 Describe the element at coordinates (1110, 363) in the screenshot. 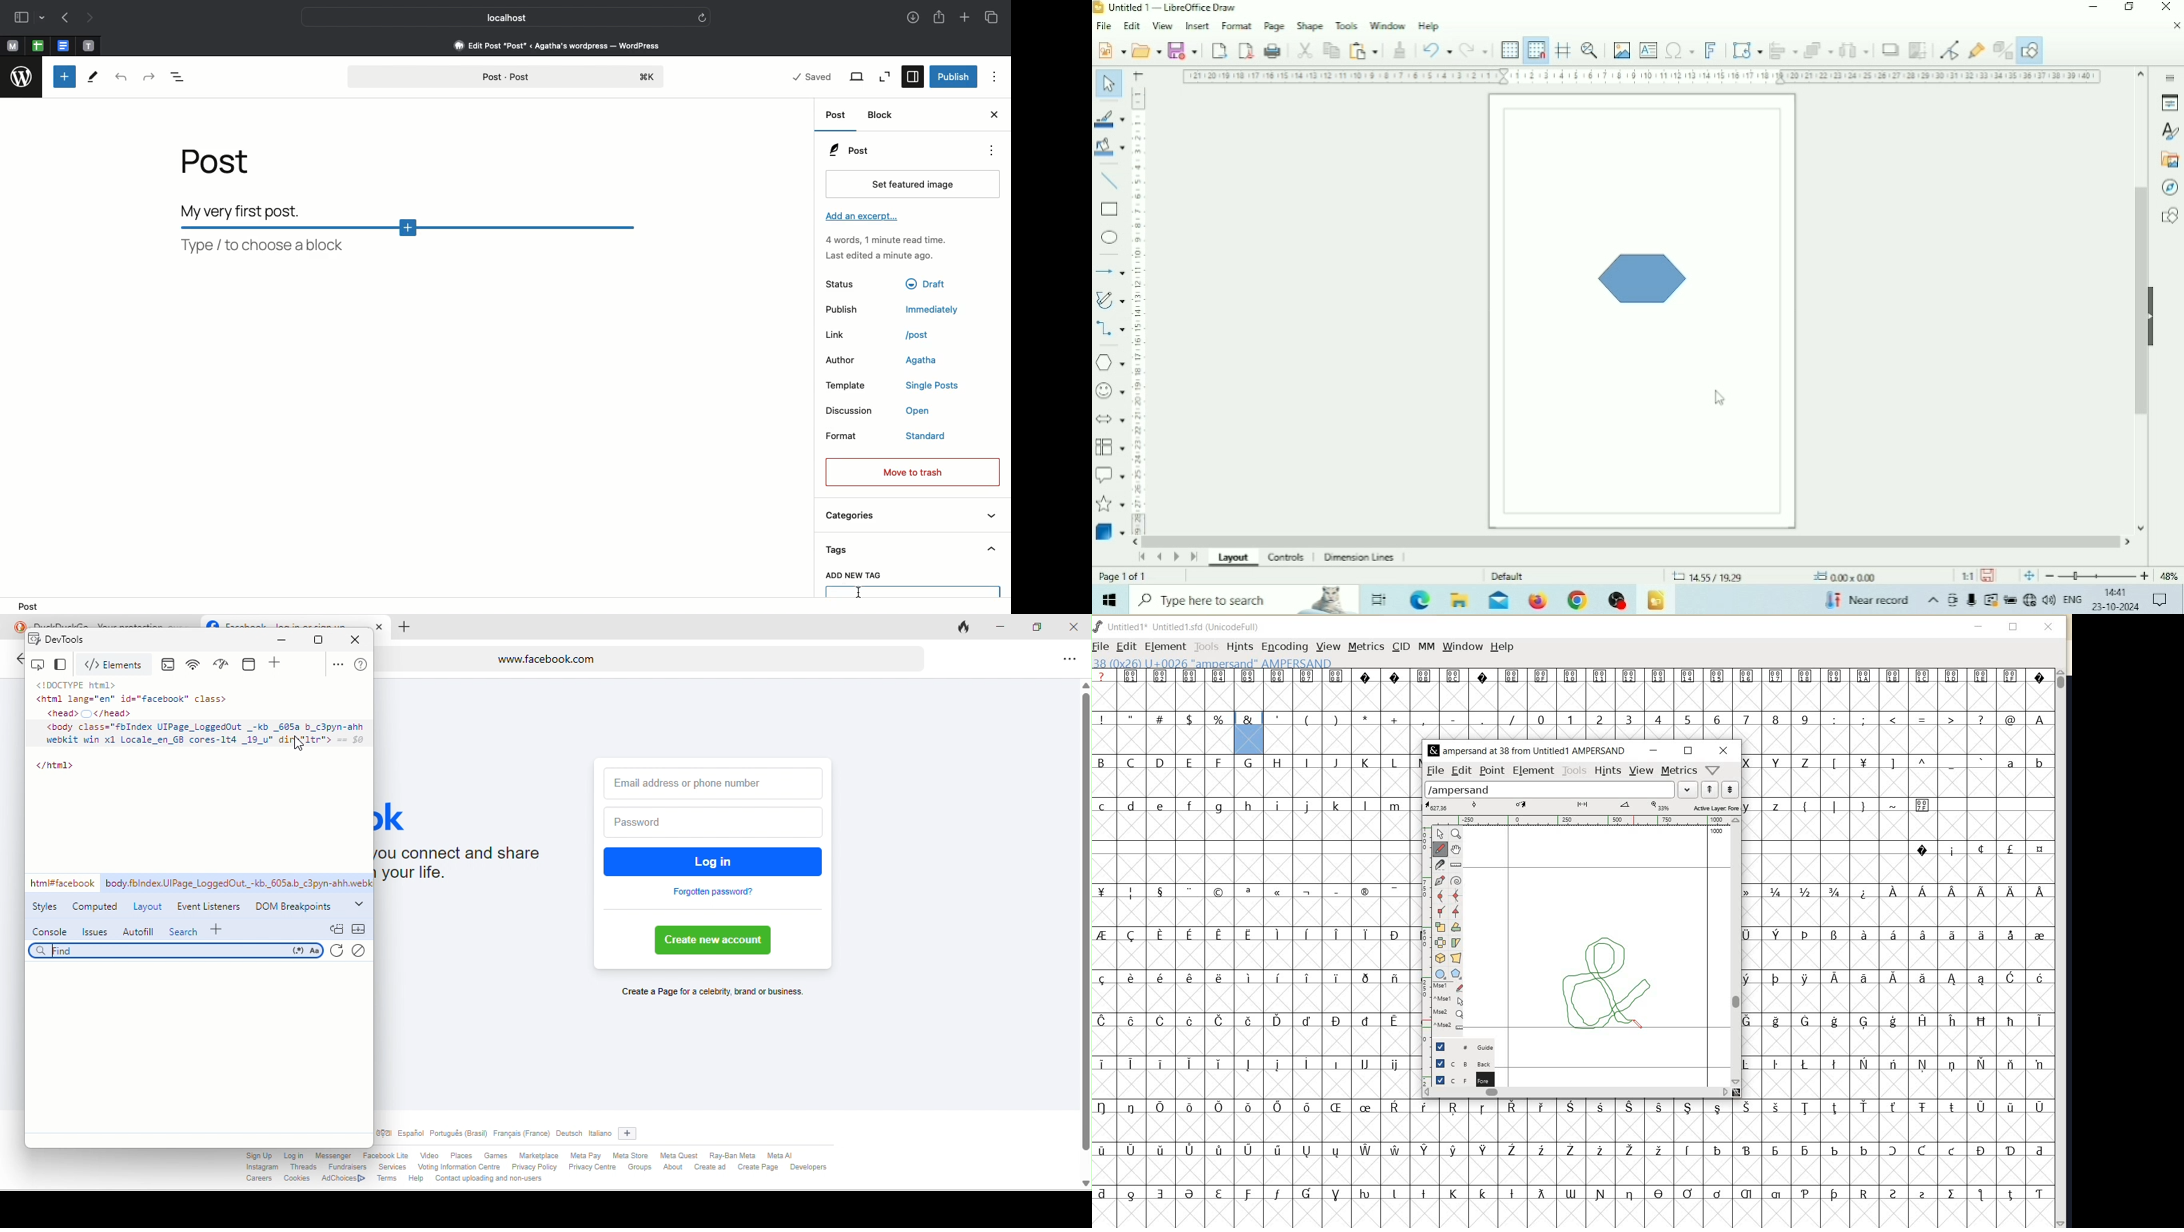

I see `Basic Shapes` at that location.